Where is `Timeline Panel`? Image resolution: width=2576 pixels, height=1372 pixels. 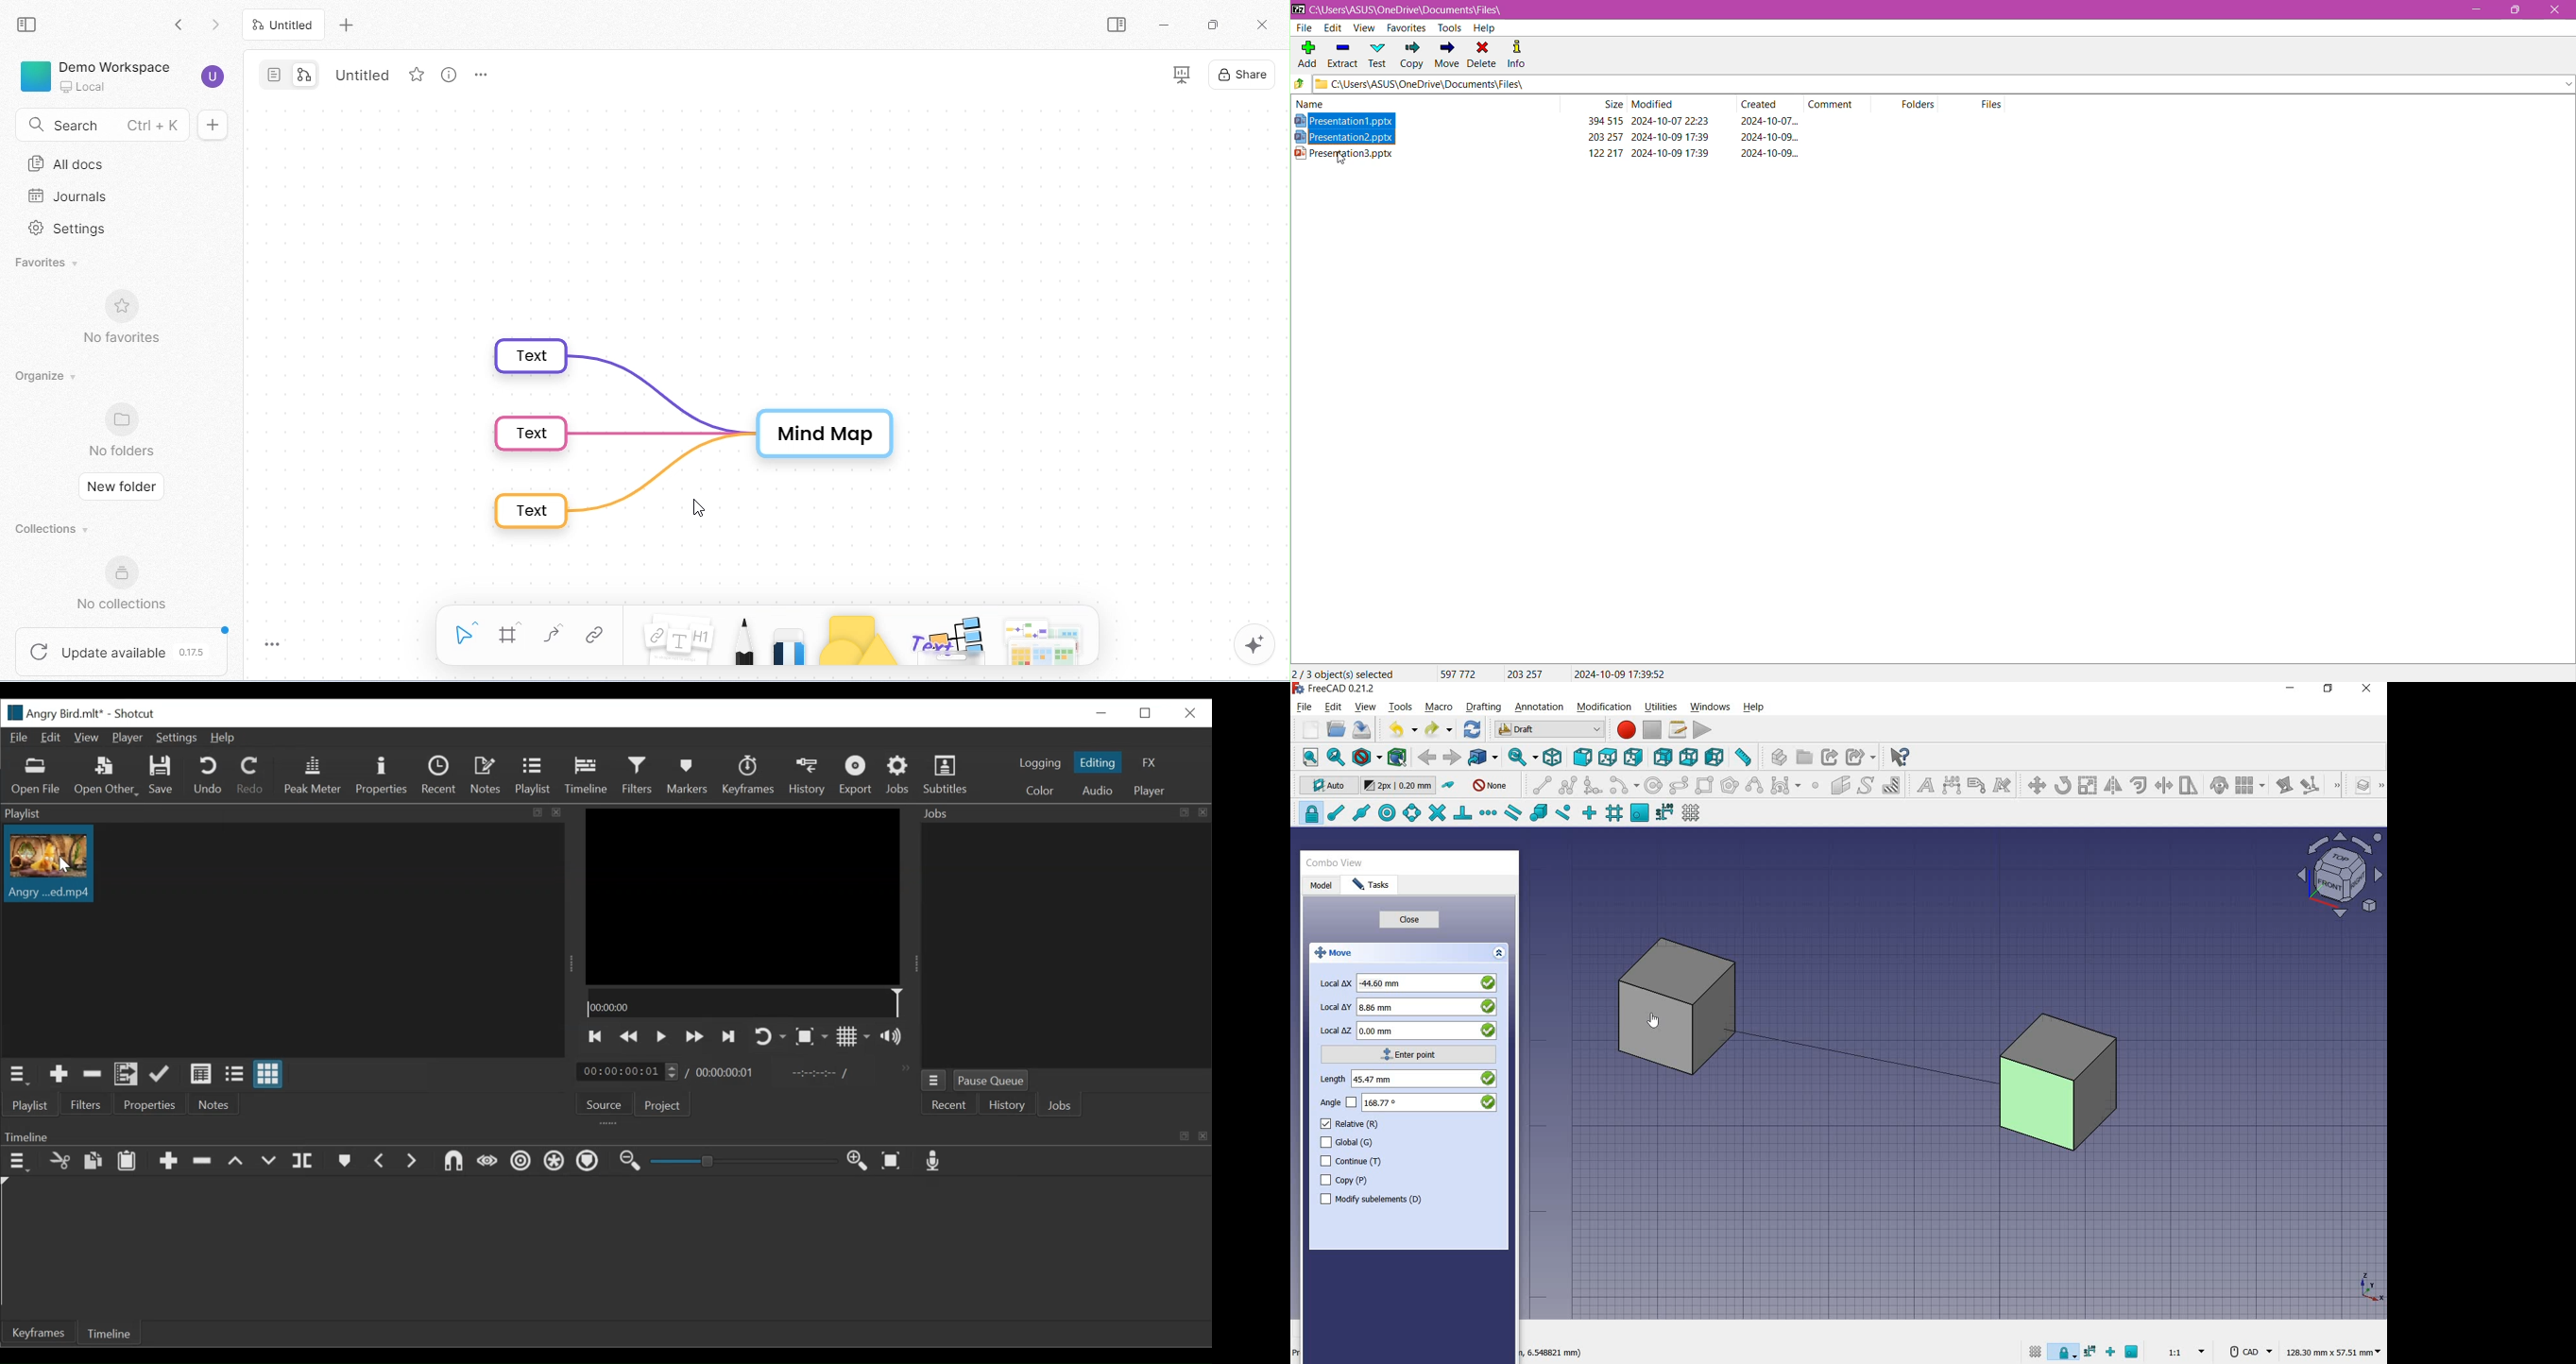
Timeline Panel is located at coordinates (607, 1135).